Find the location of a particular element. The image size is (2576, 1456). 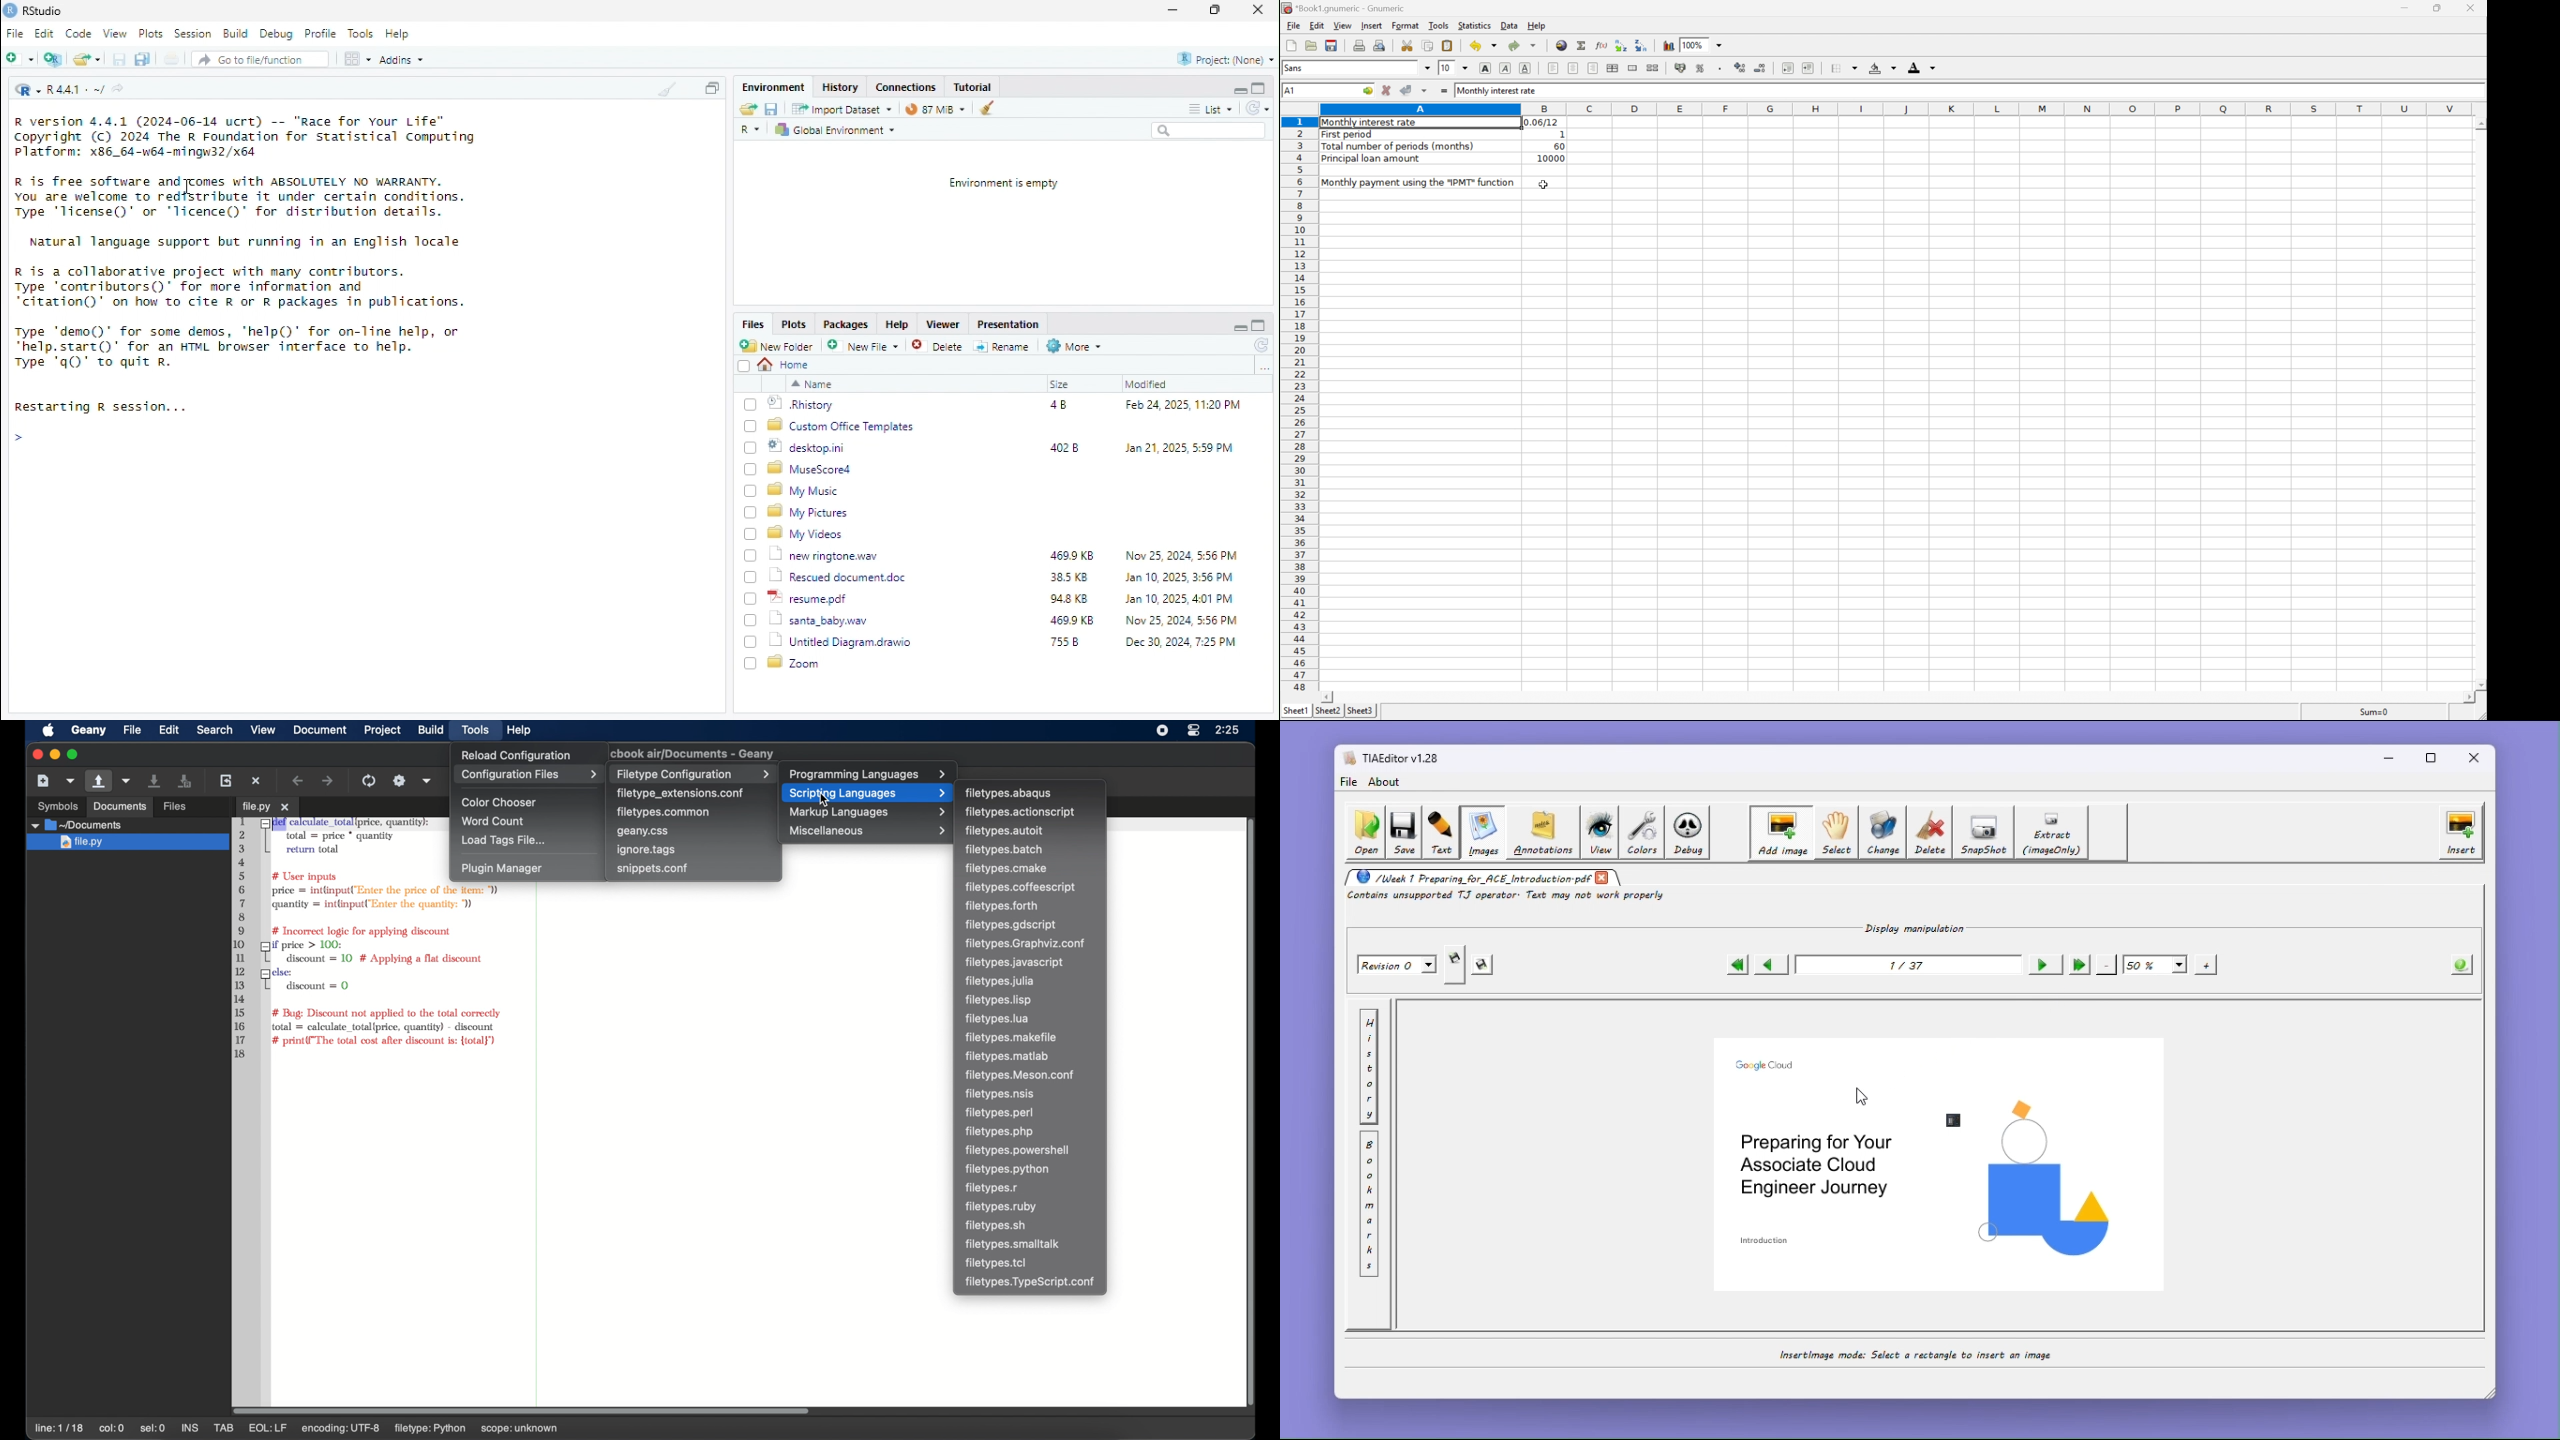

File is located at coordinates (1293, 25).